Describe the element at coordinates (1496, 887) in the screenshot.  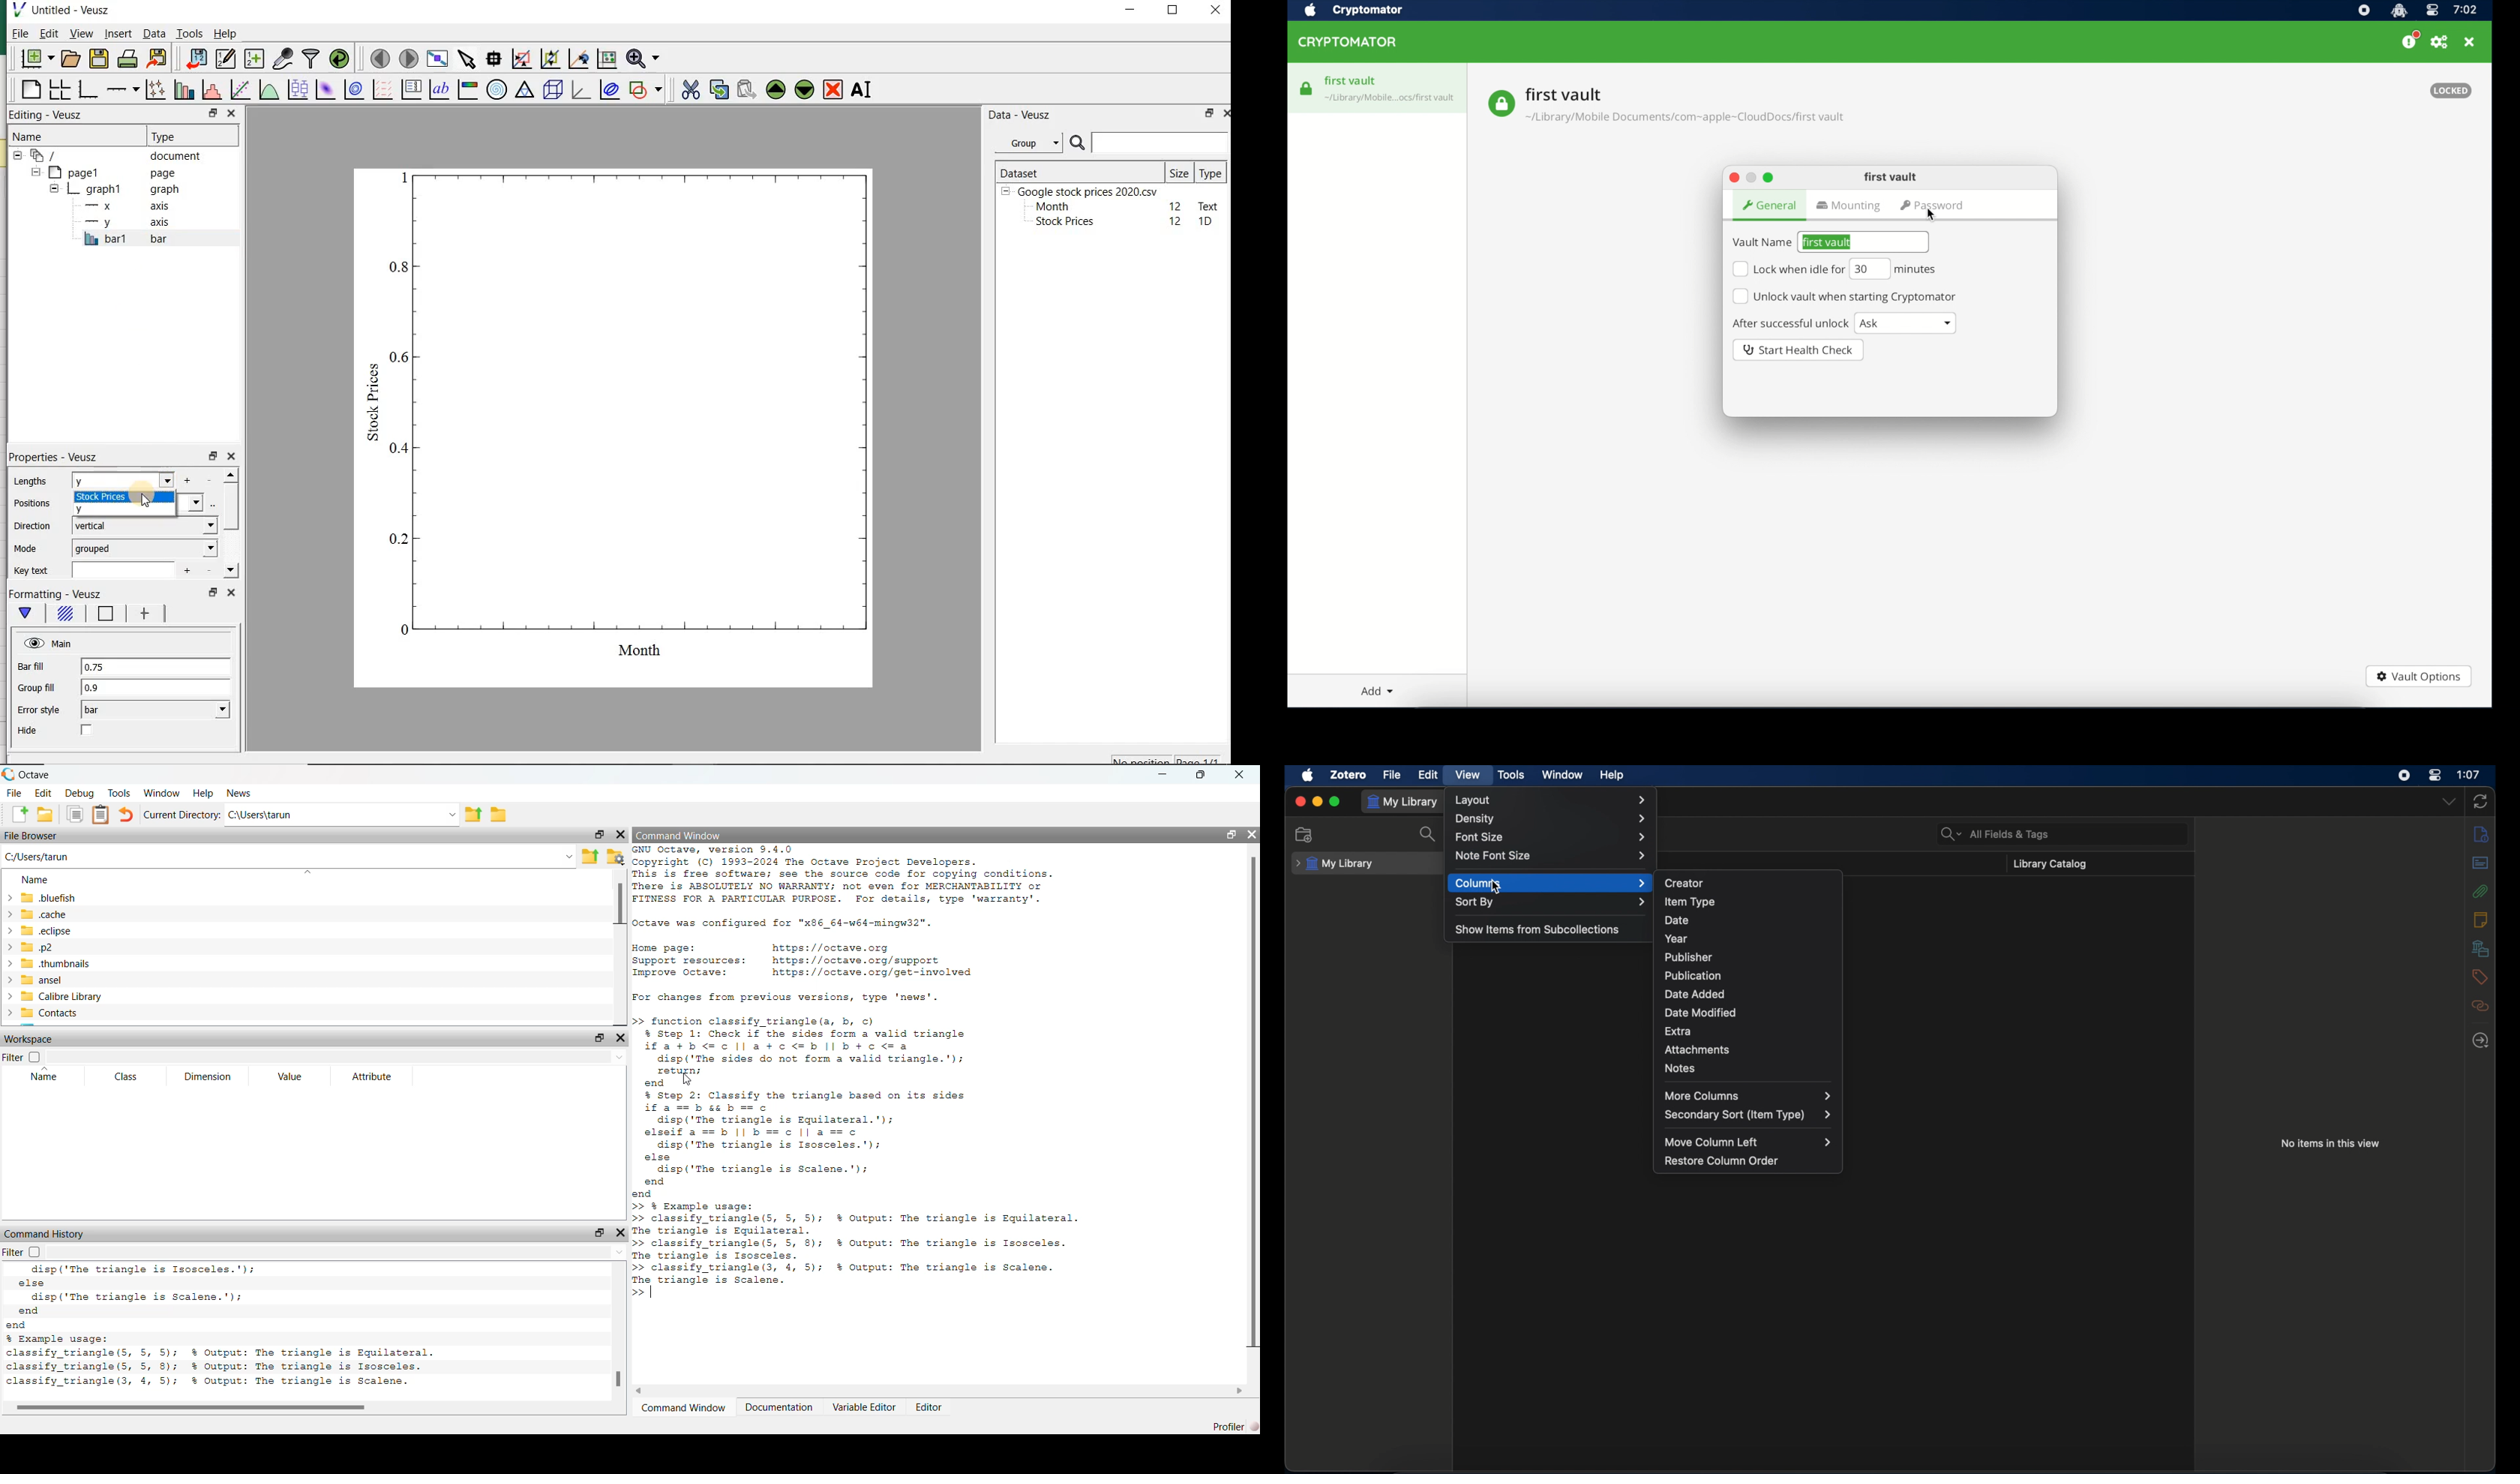
I see `cursor` at that location.